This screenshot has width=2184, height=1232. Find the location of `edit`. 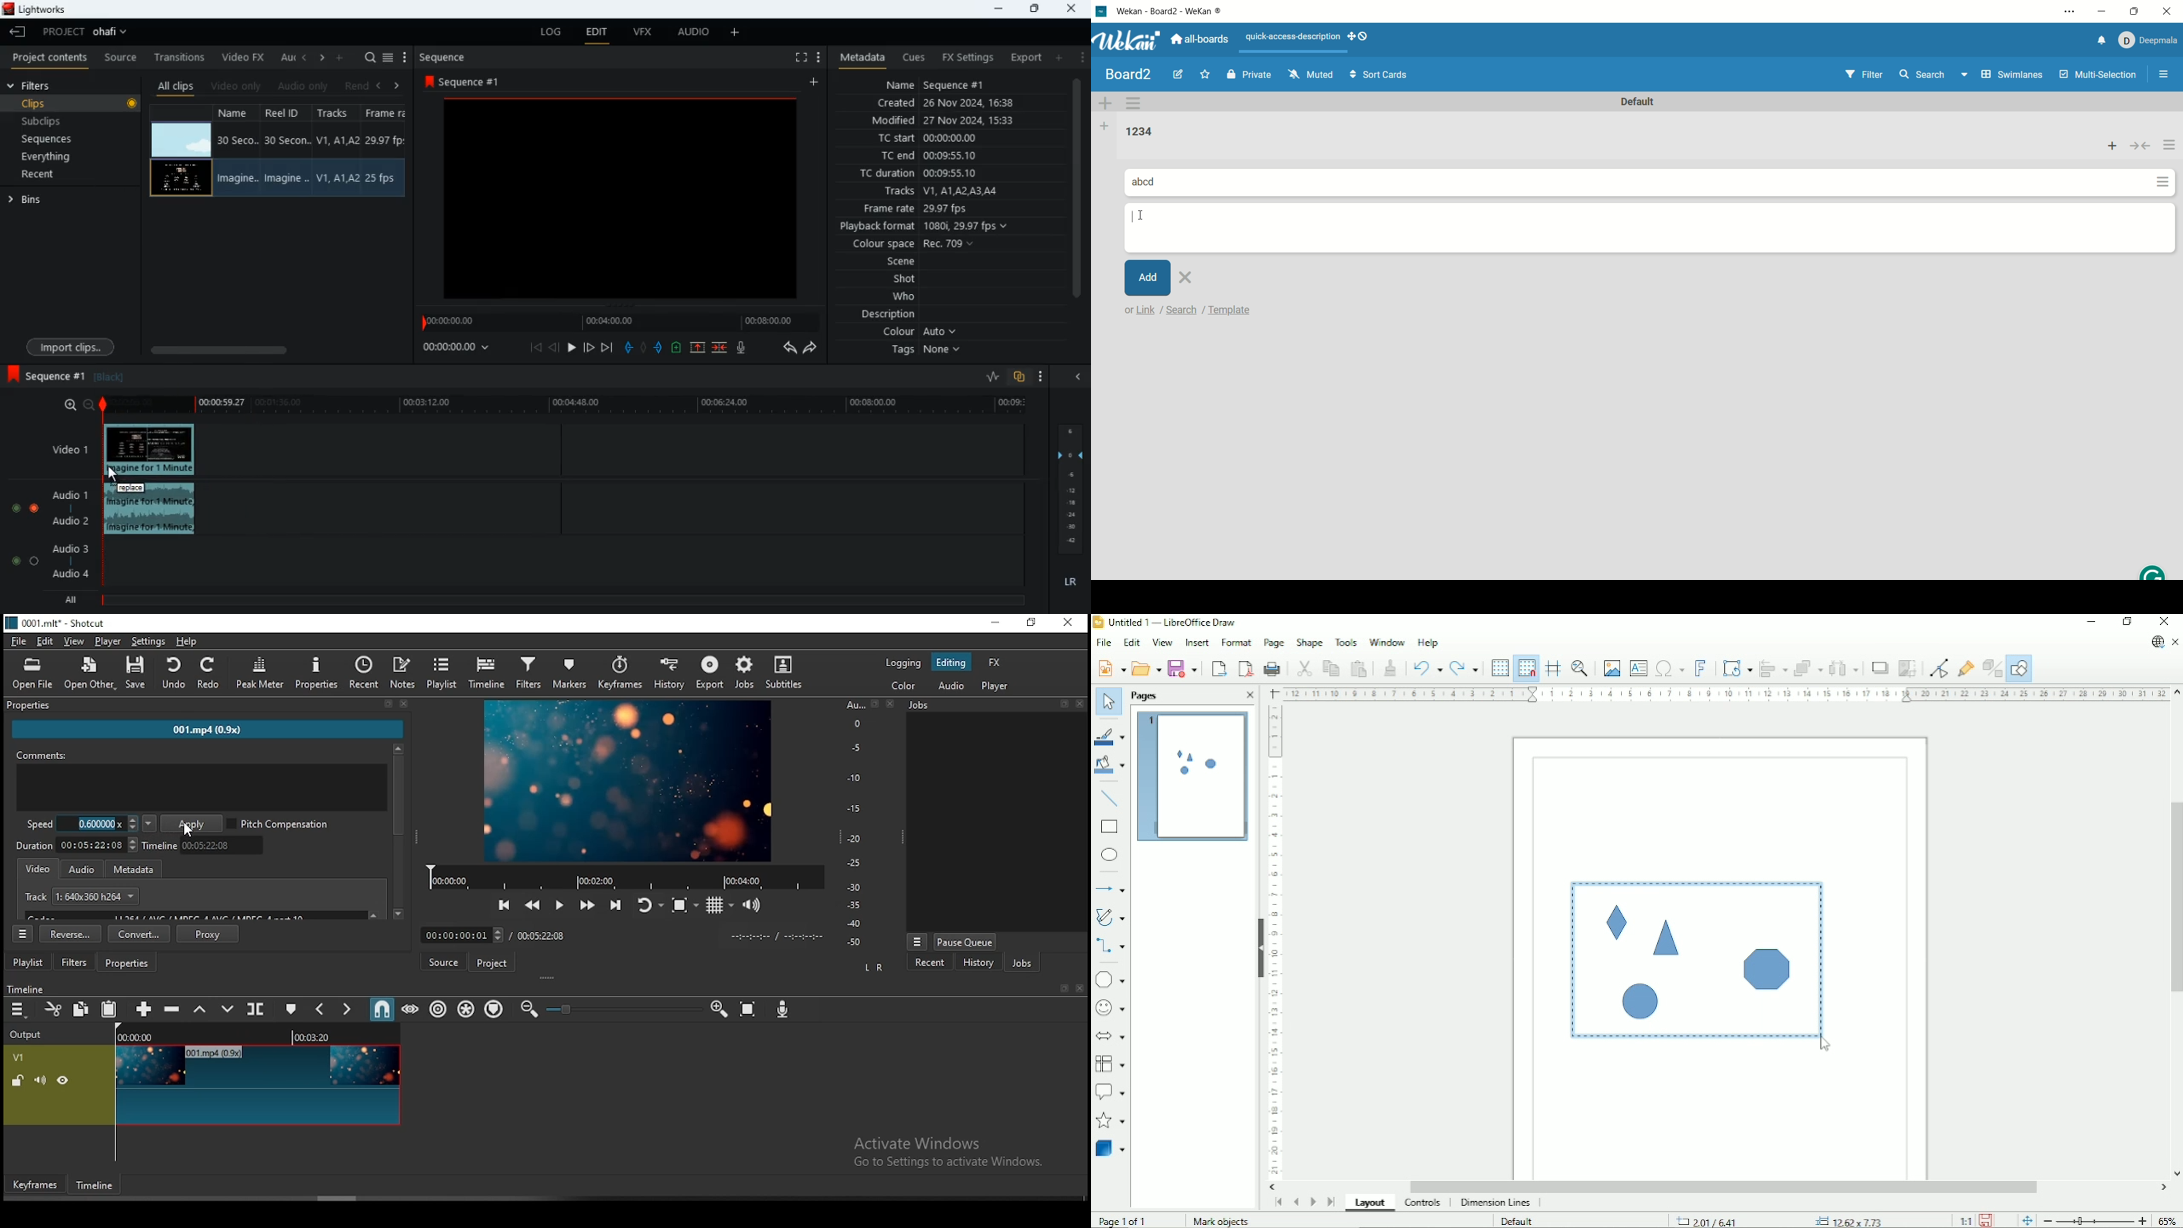

edit is located at coordinates (599, 33).